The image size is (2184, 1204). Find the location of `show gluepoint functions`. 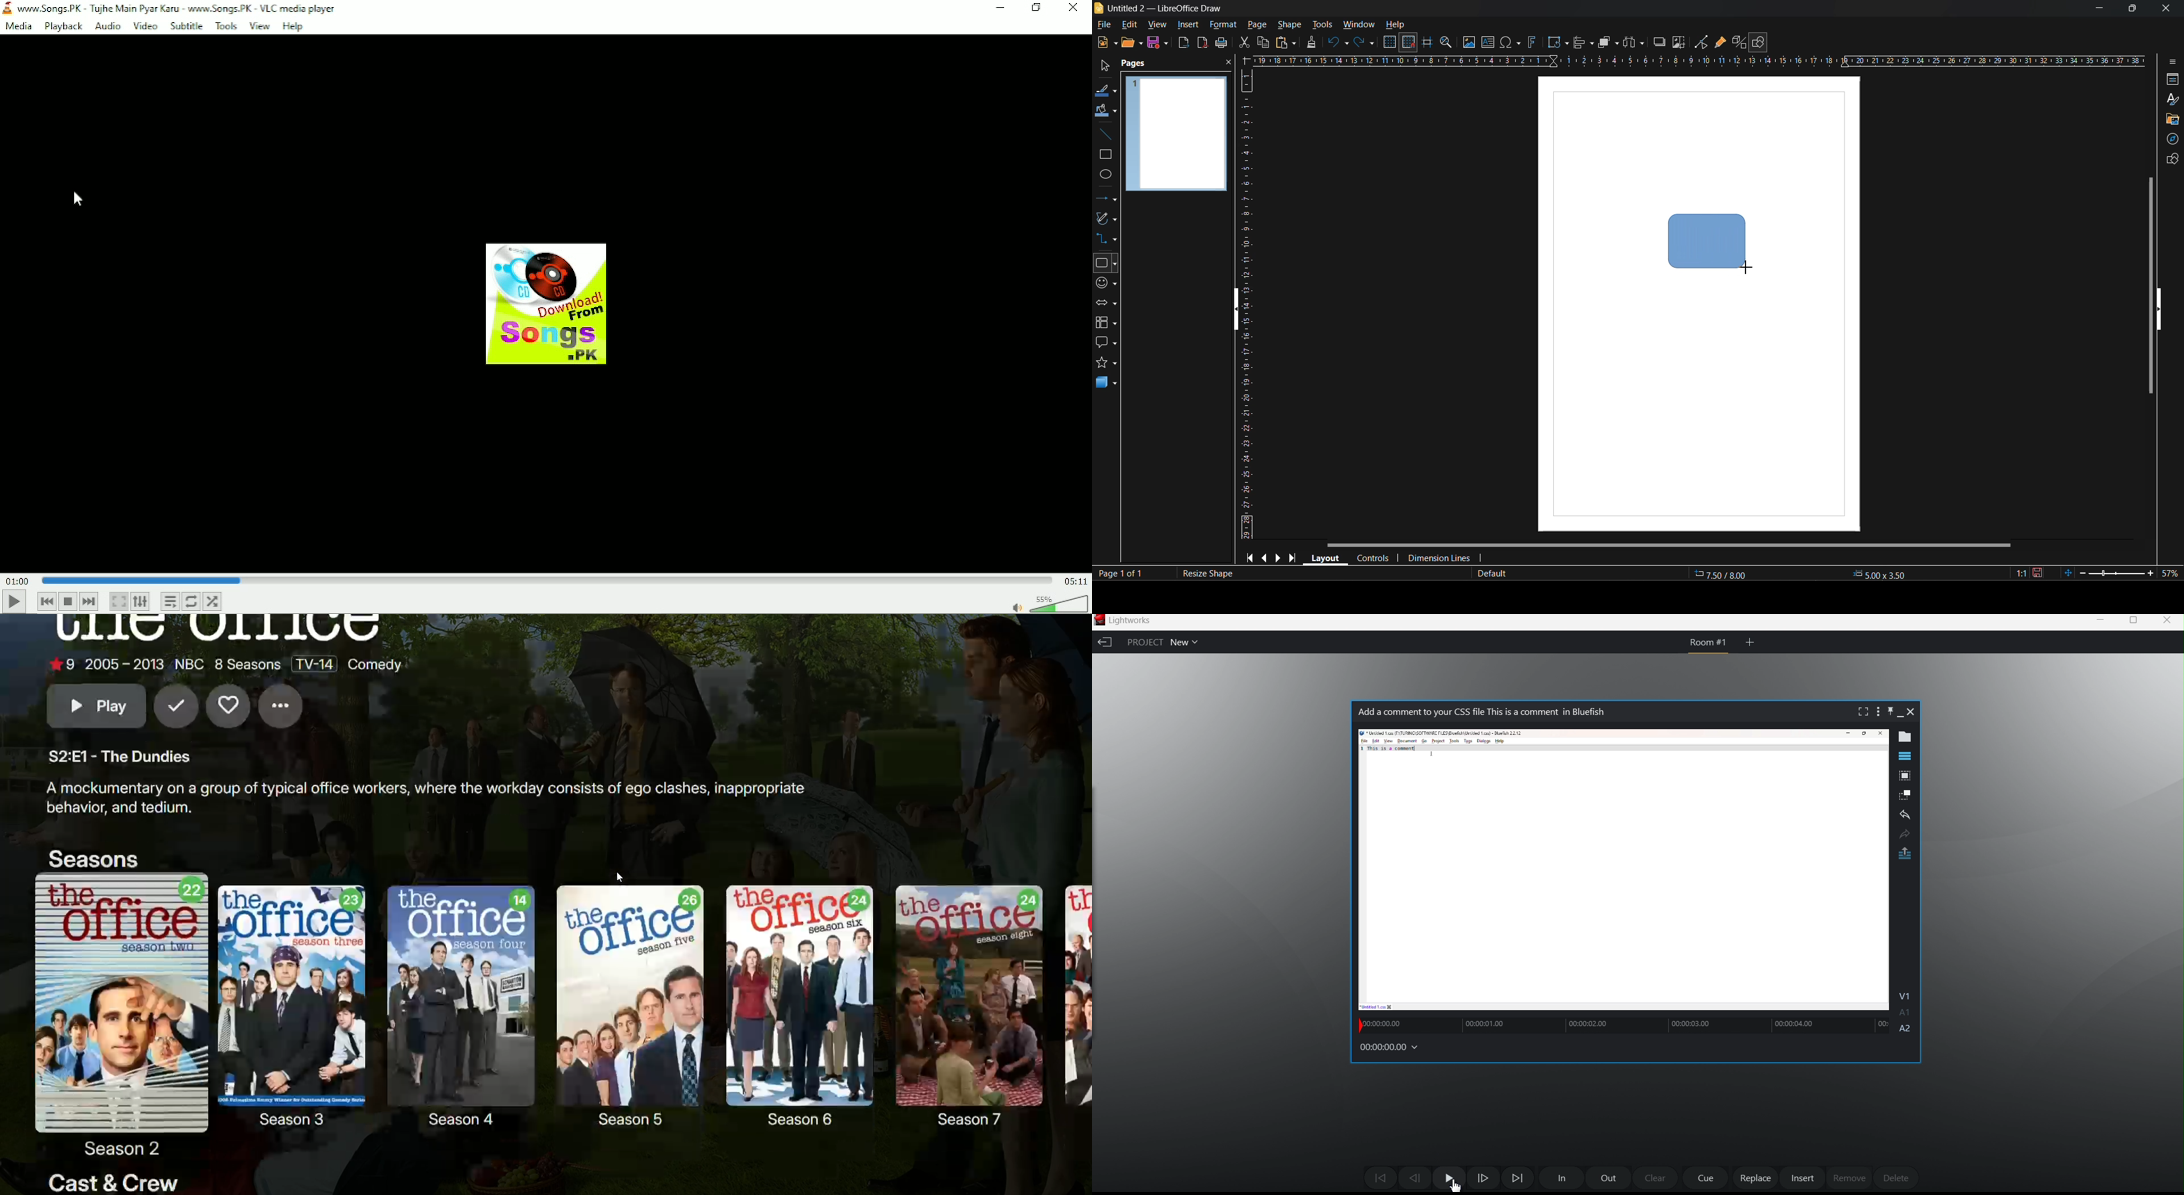

show gluepoint functions is located at coordinates (1720, 43).